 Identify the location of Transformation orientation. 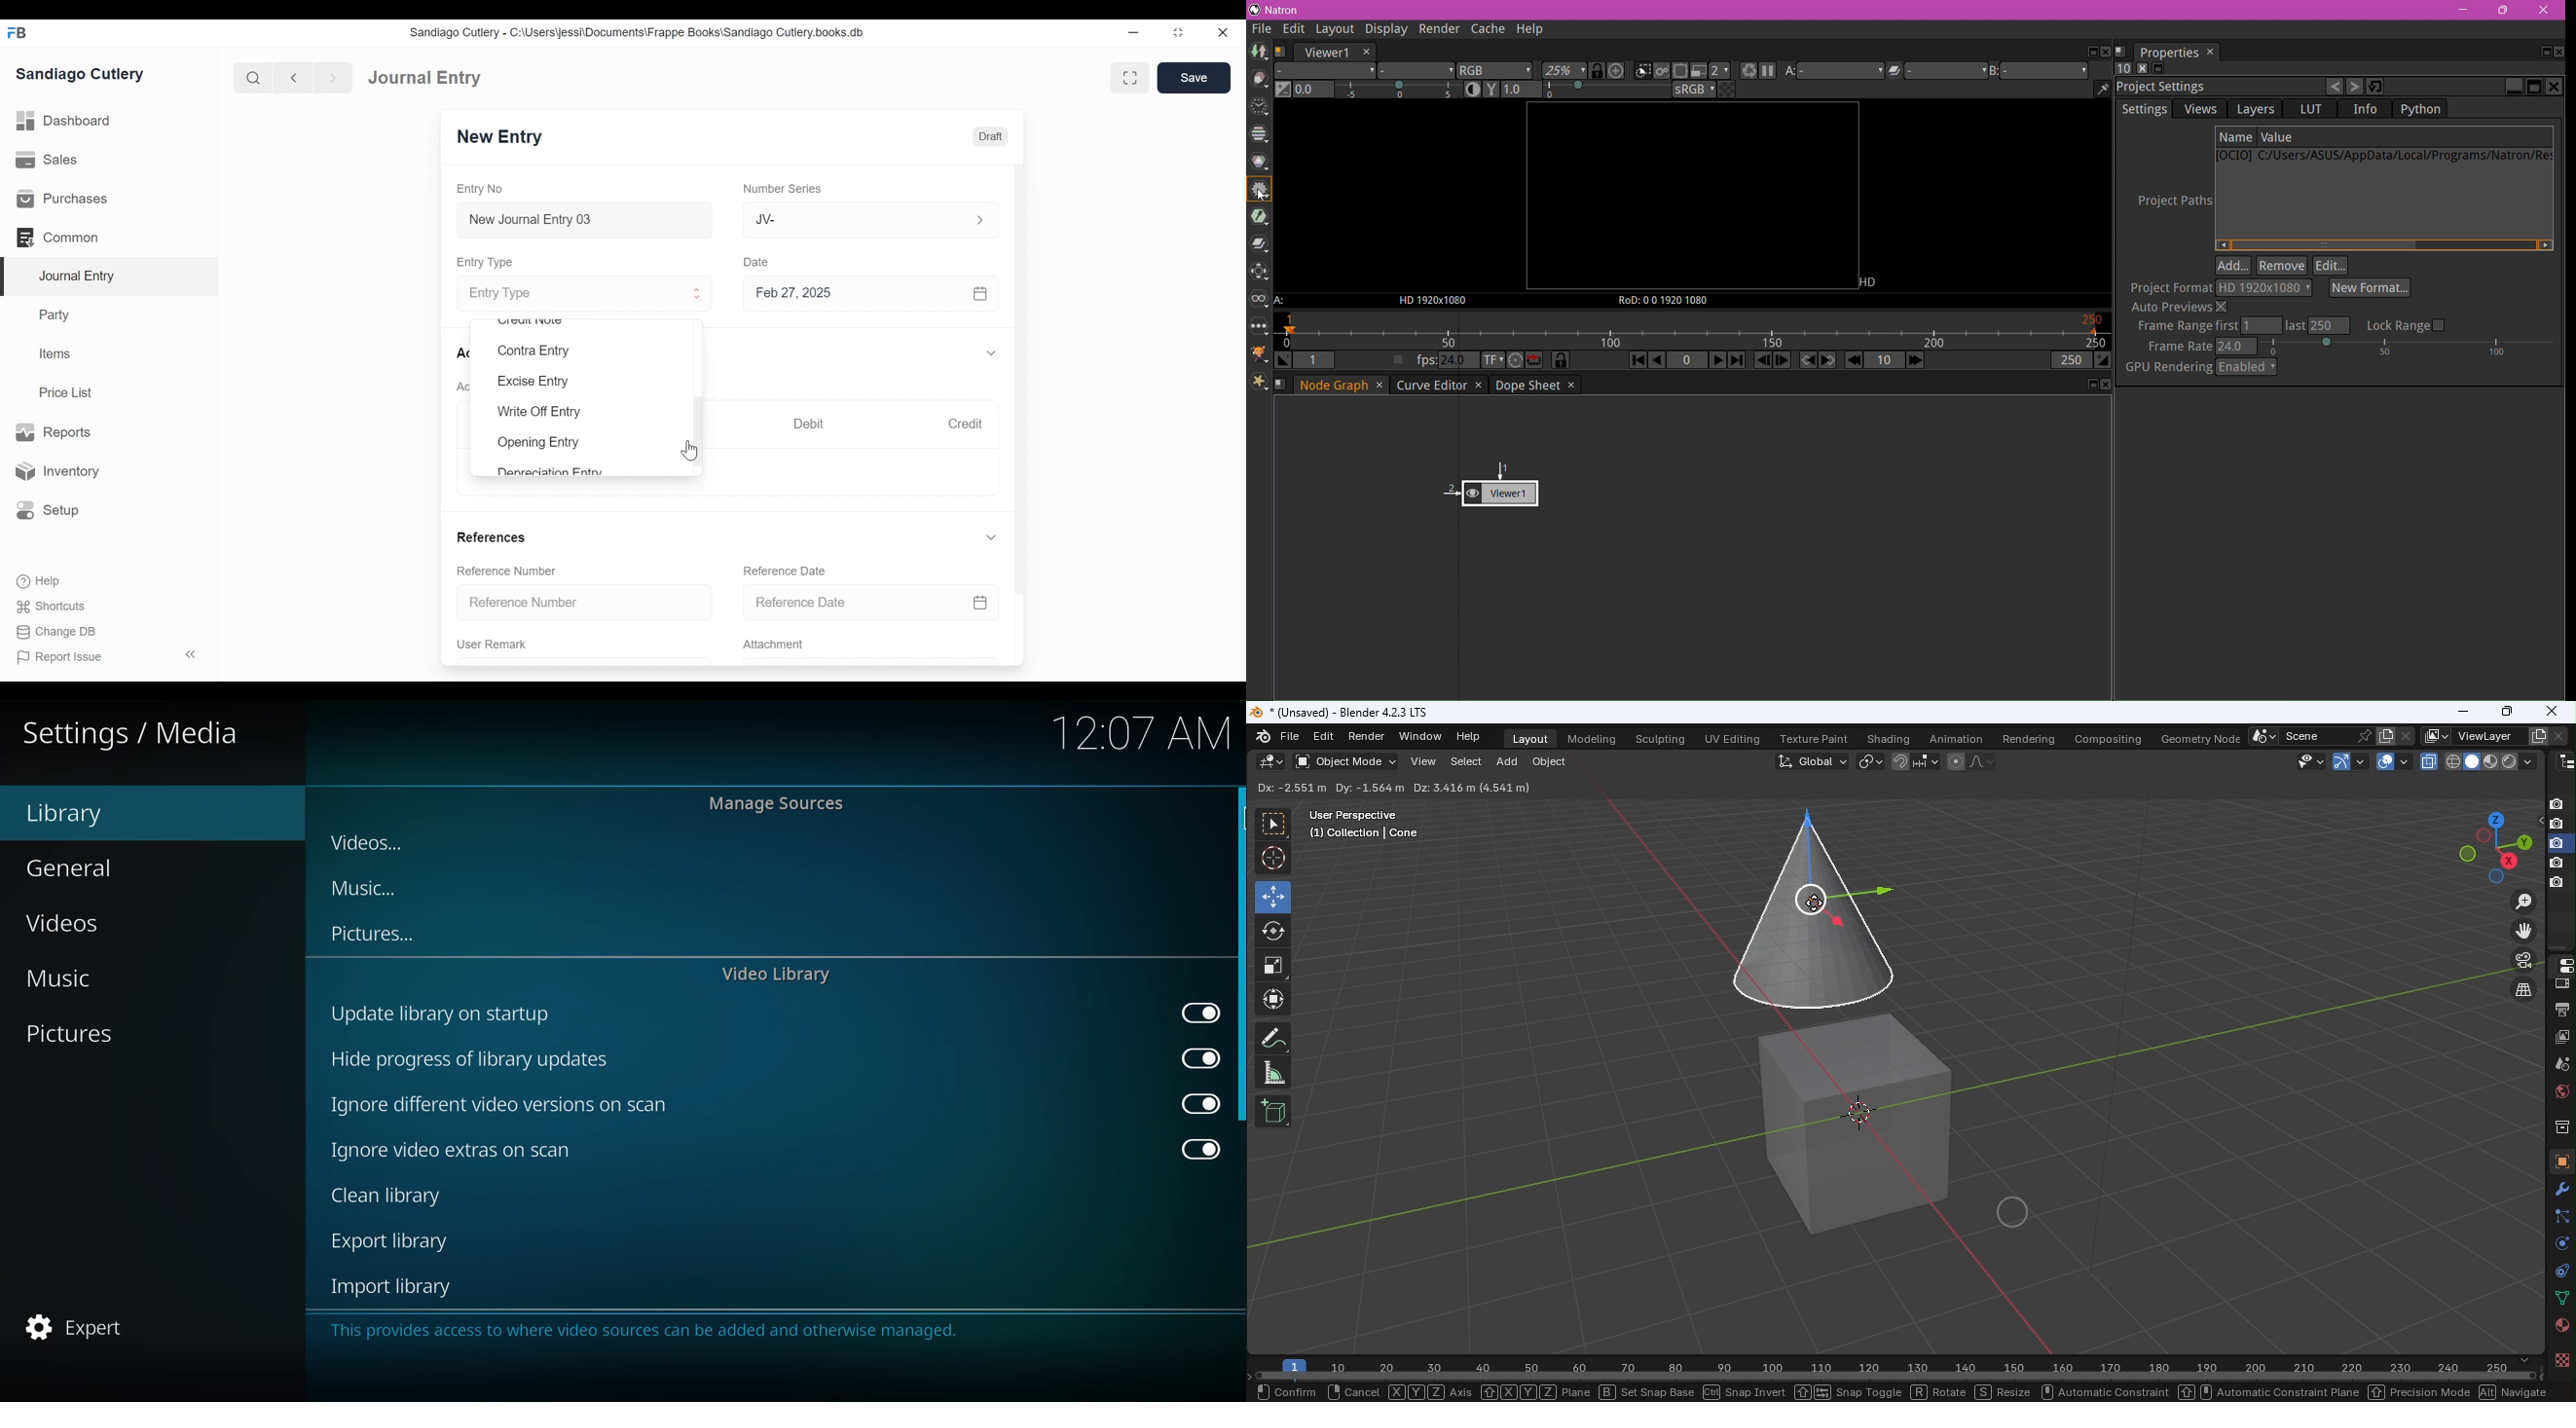
(1815, 759).